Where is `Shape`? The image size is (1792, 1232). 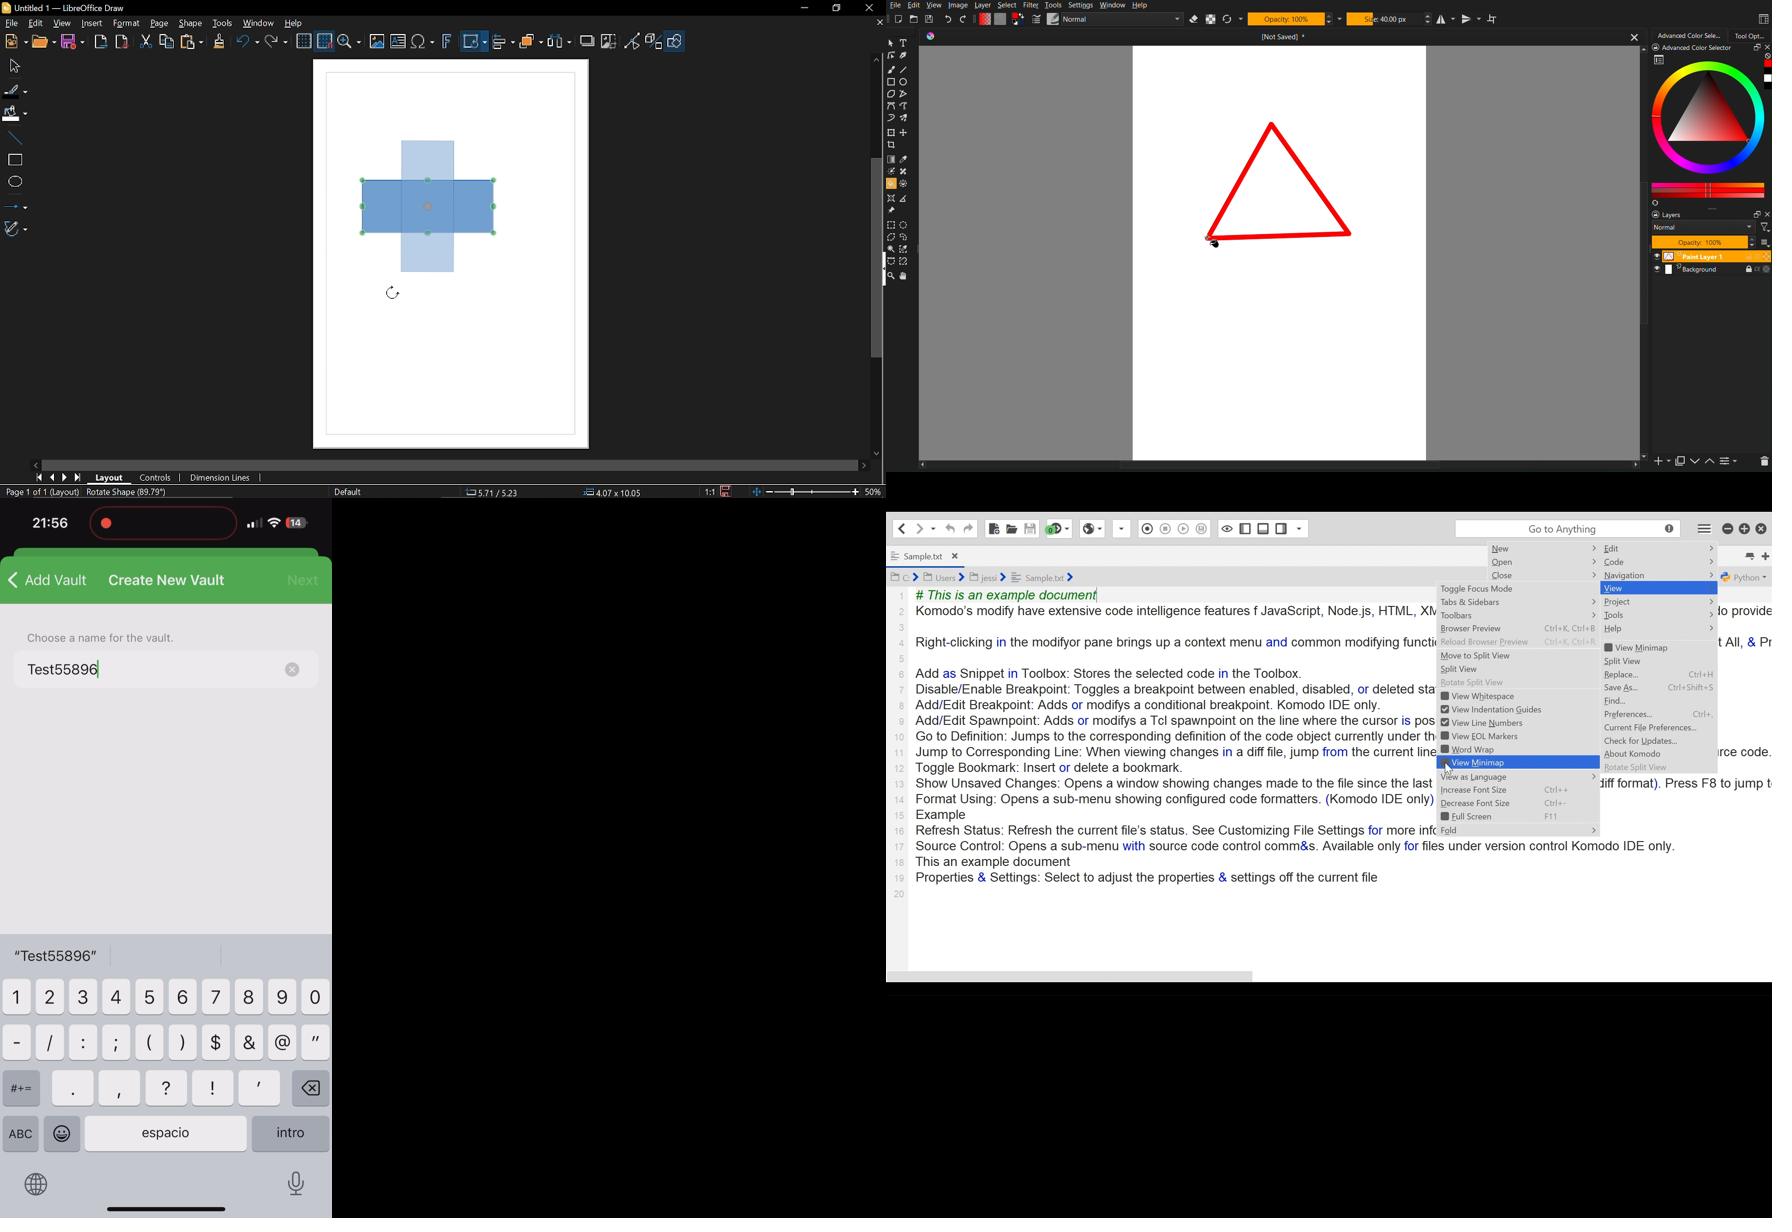 Shape is located at coordinates (676, 44).